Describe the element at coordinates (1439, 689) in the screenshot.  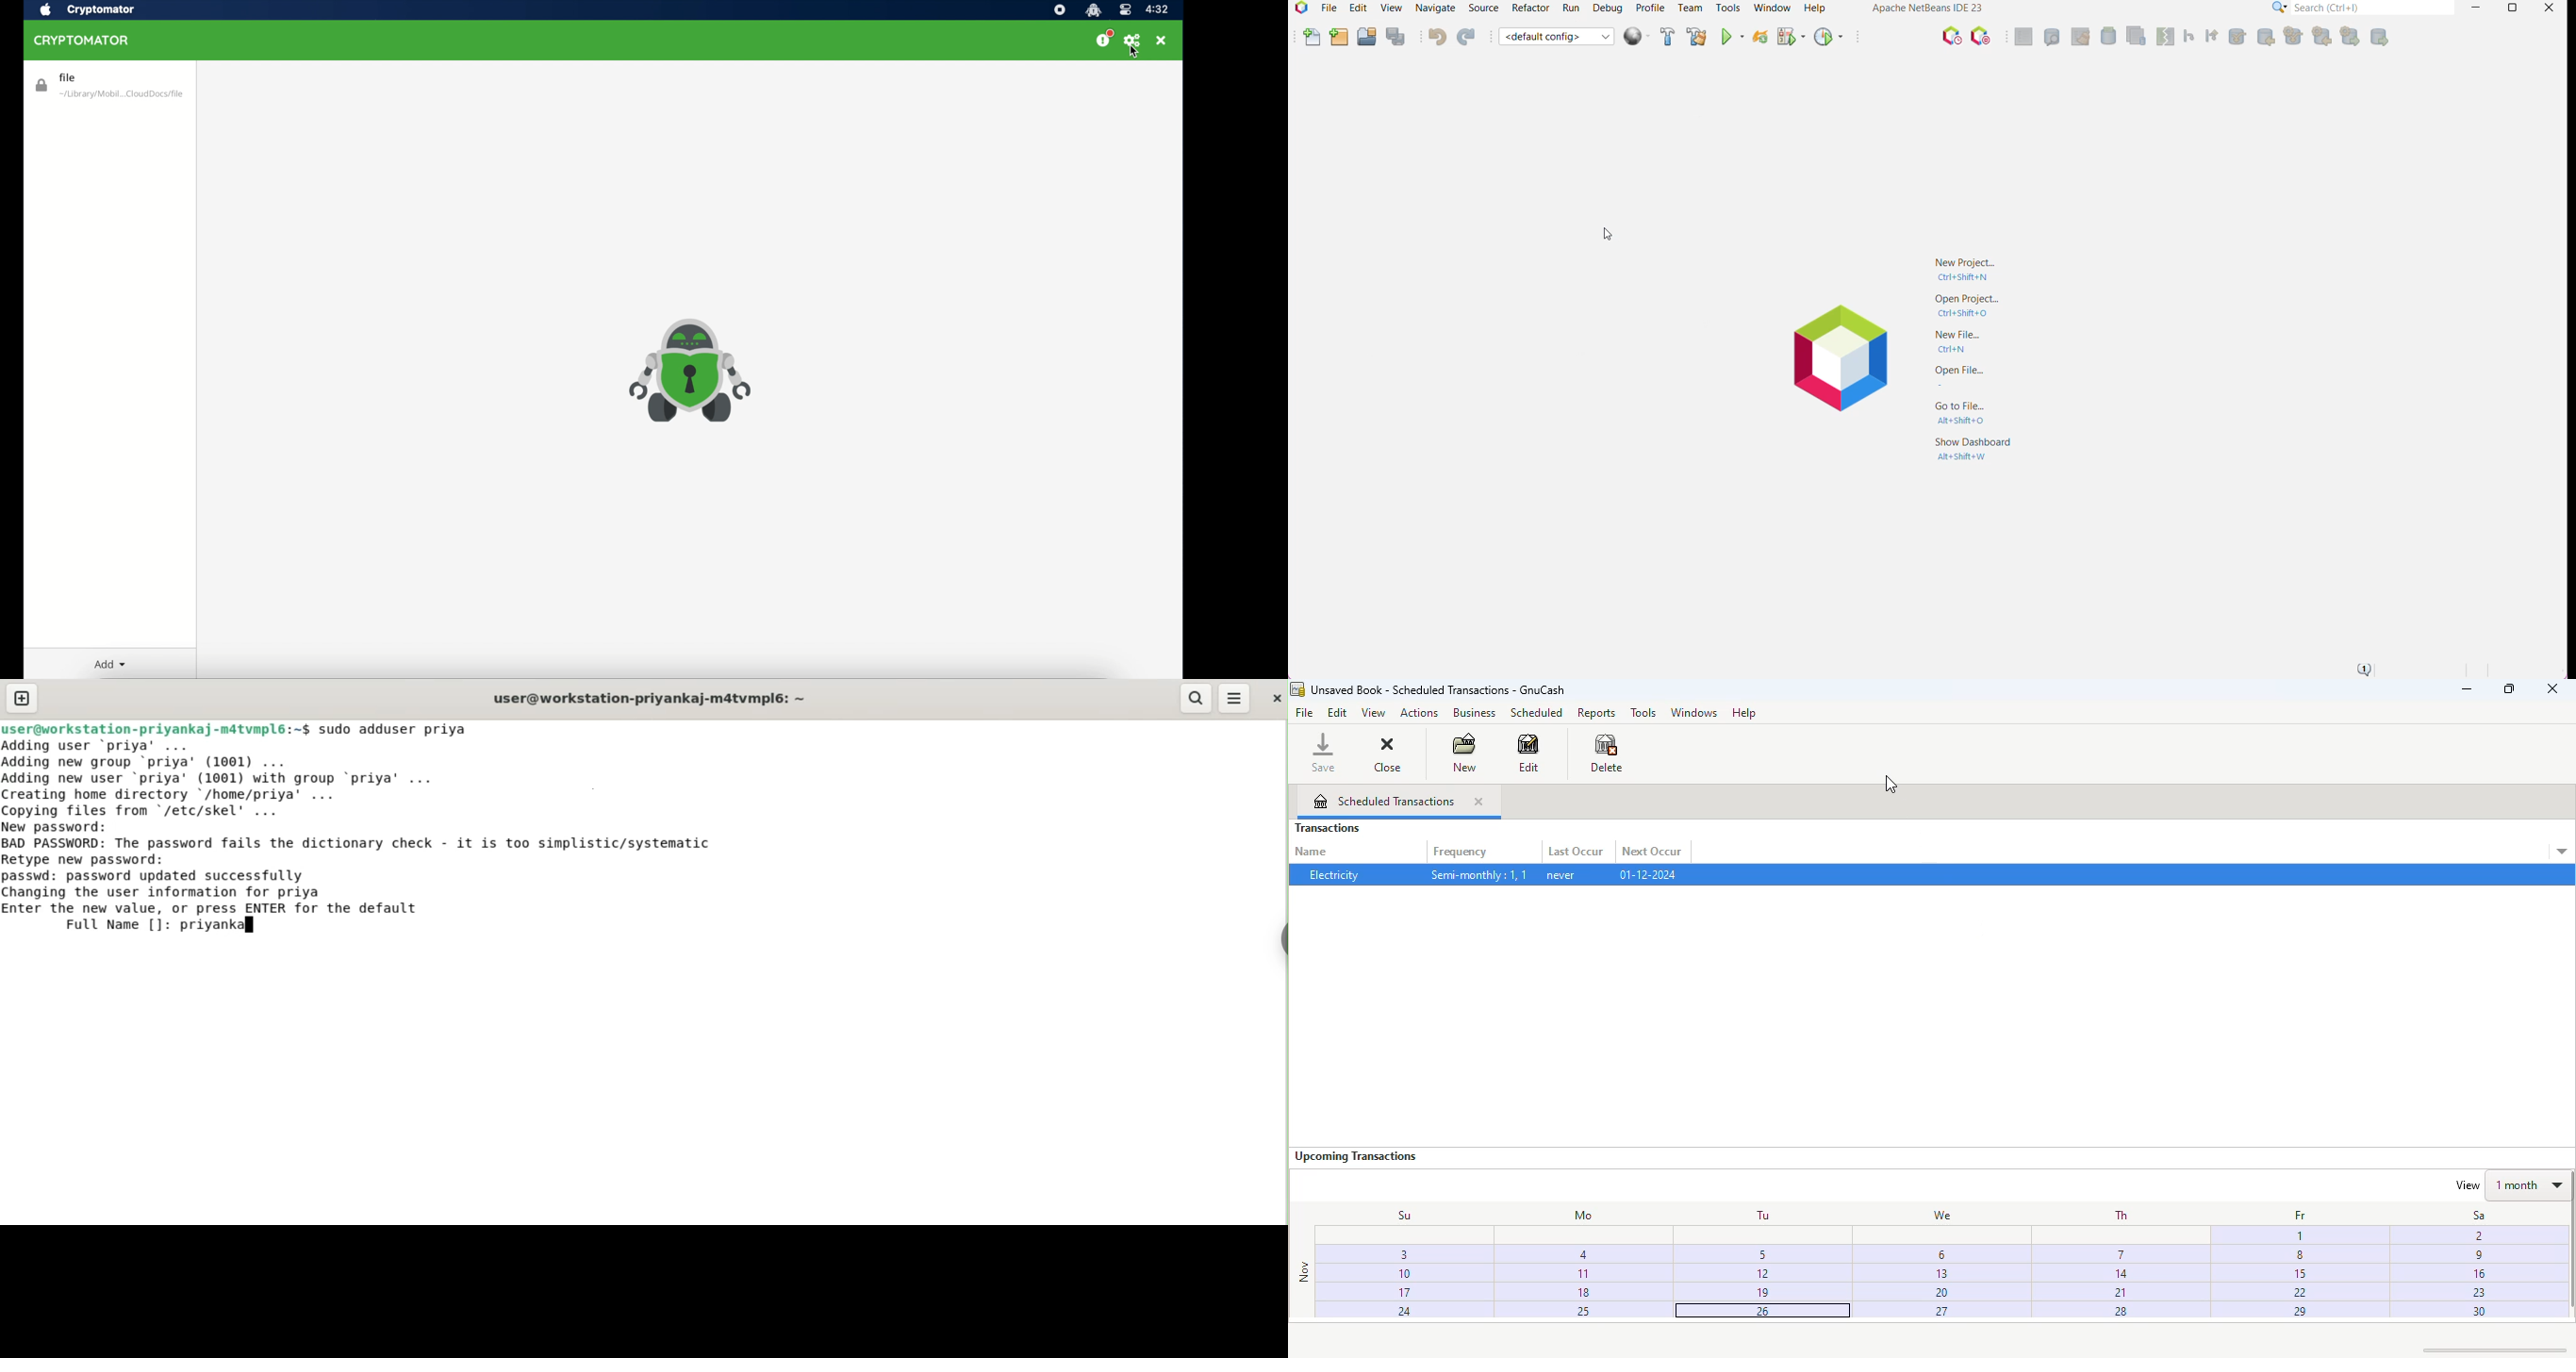
I see `title` at that location.